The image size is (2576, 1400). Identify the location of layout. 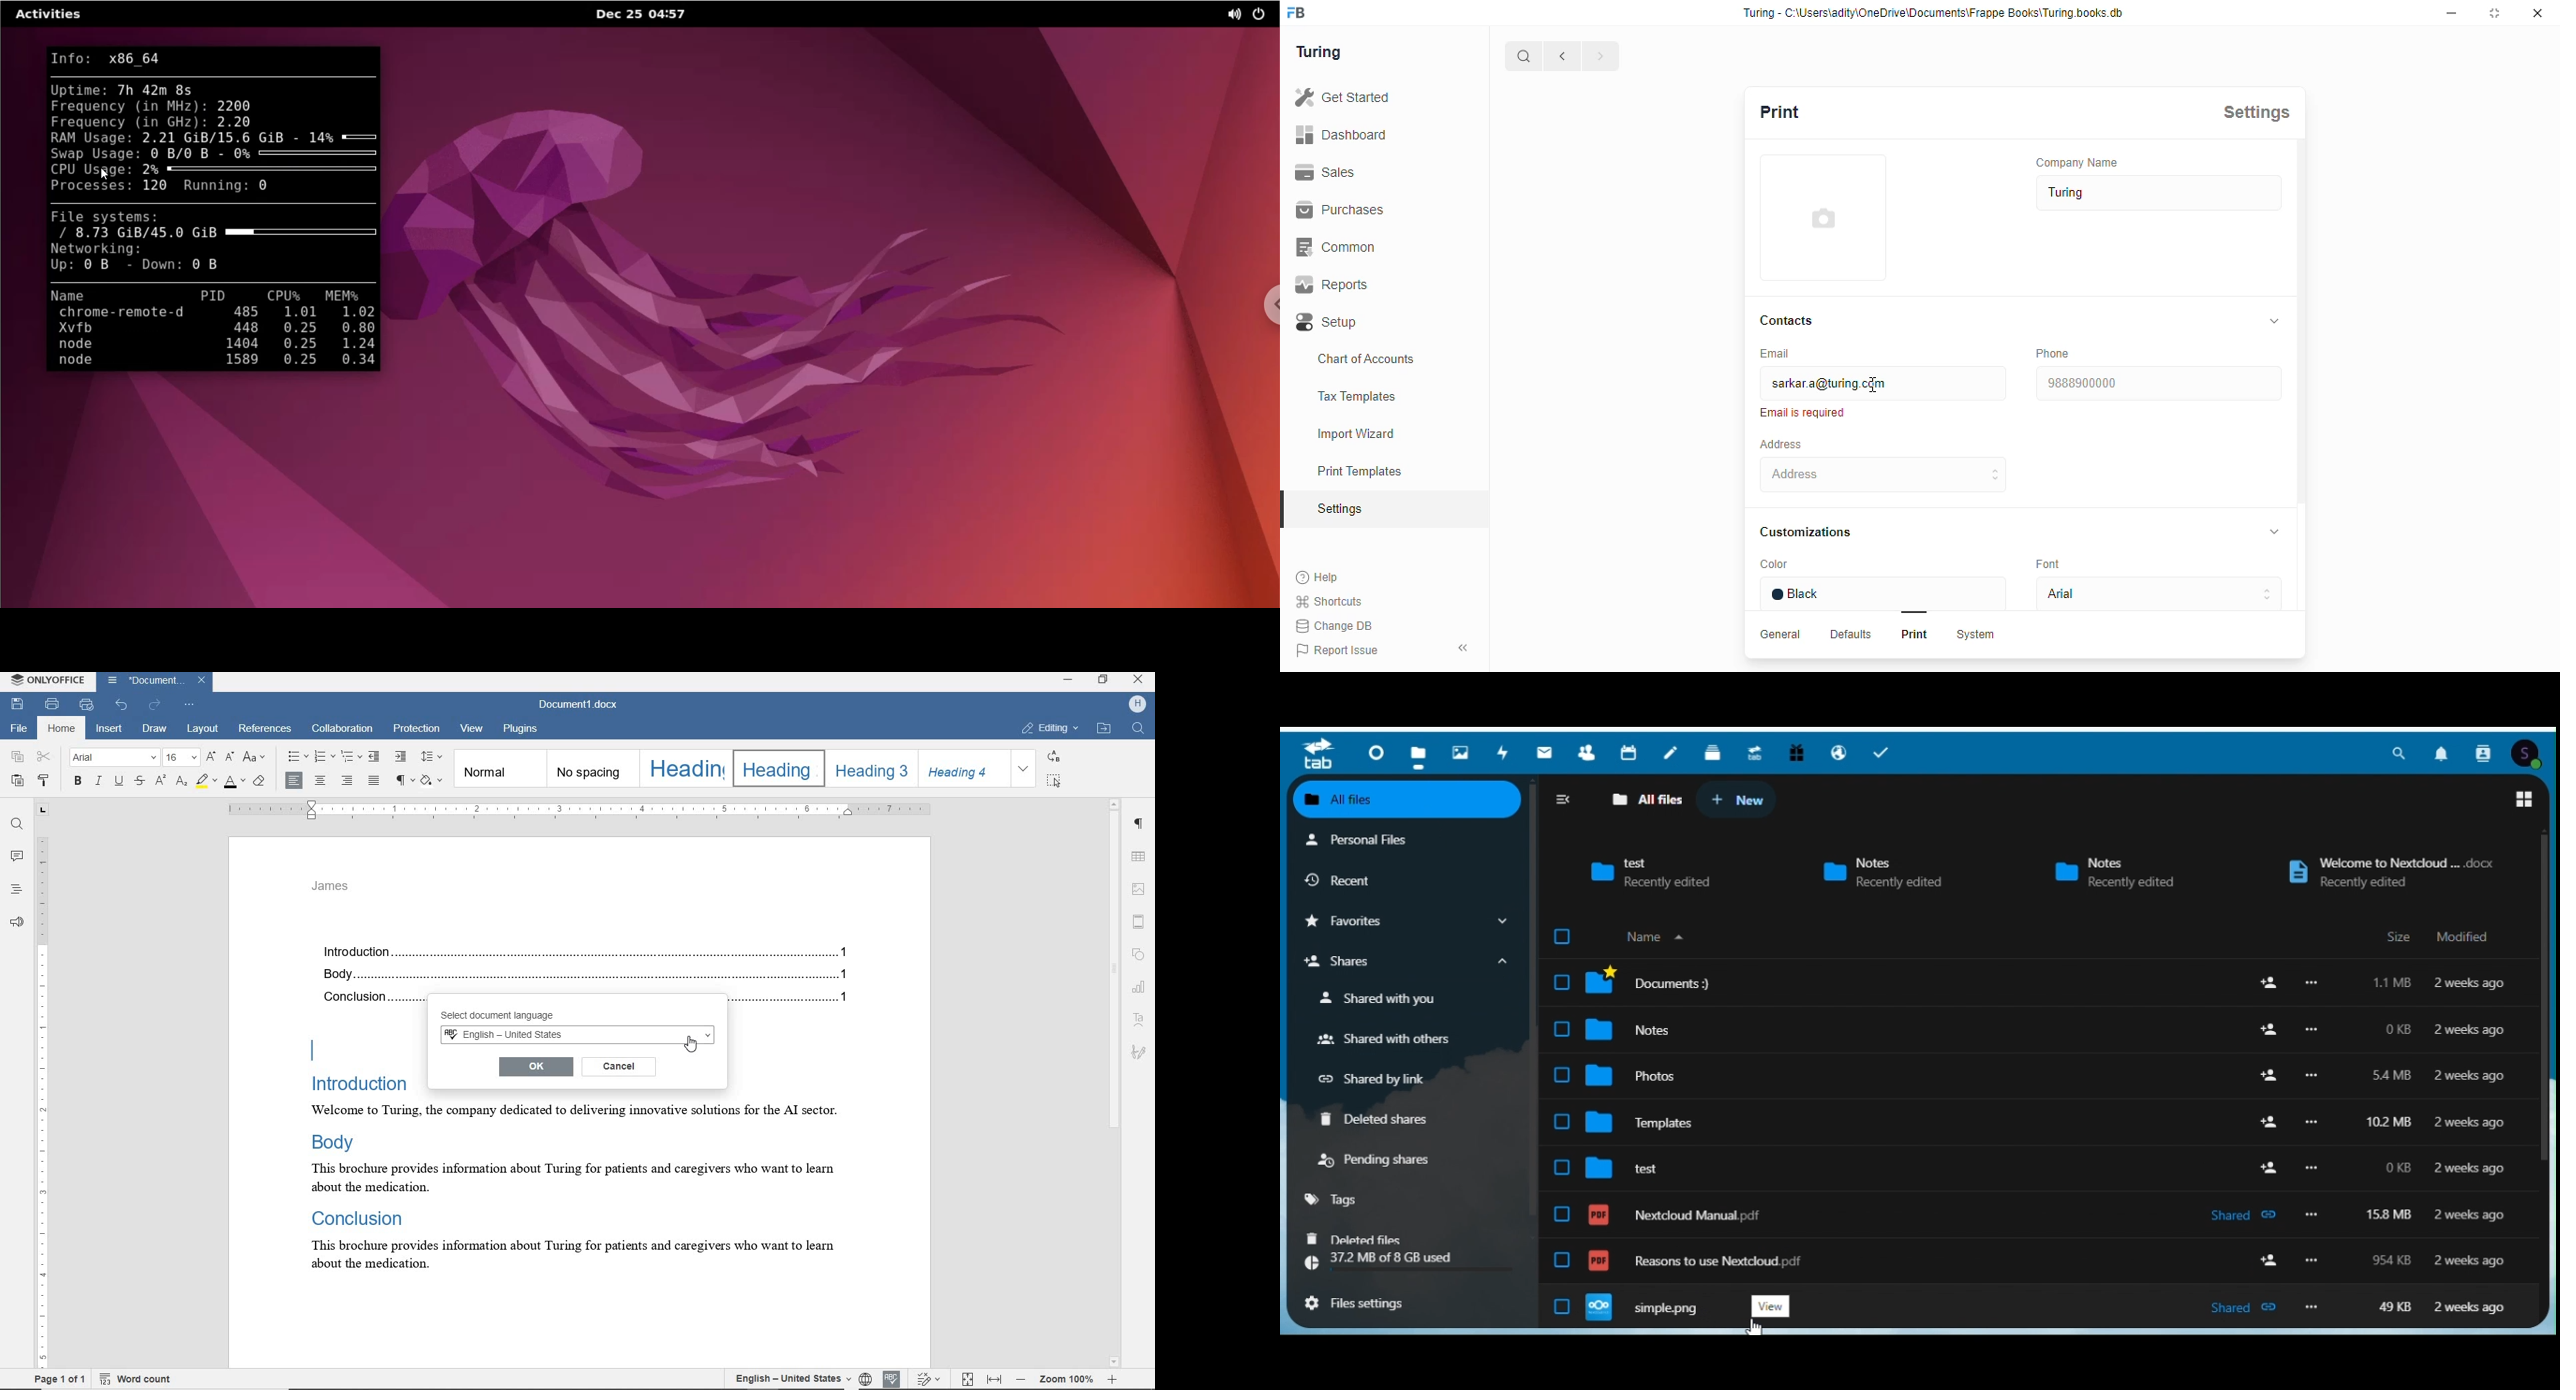
(203, 730).